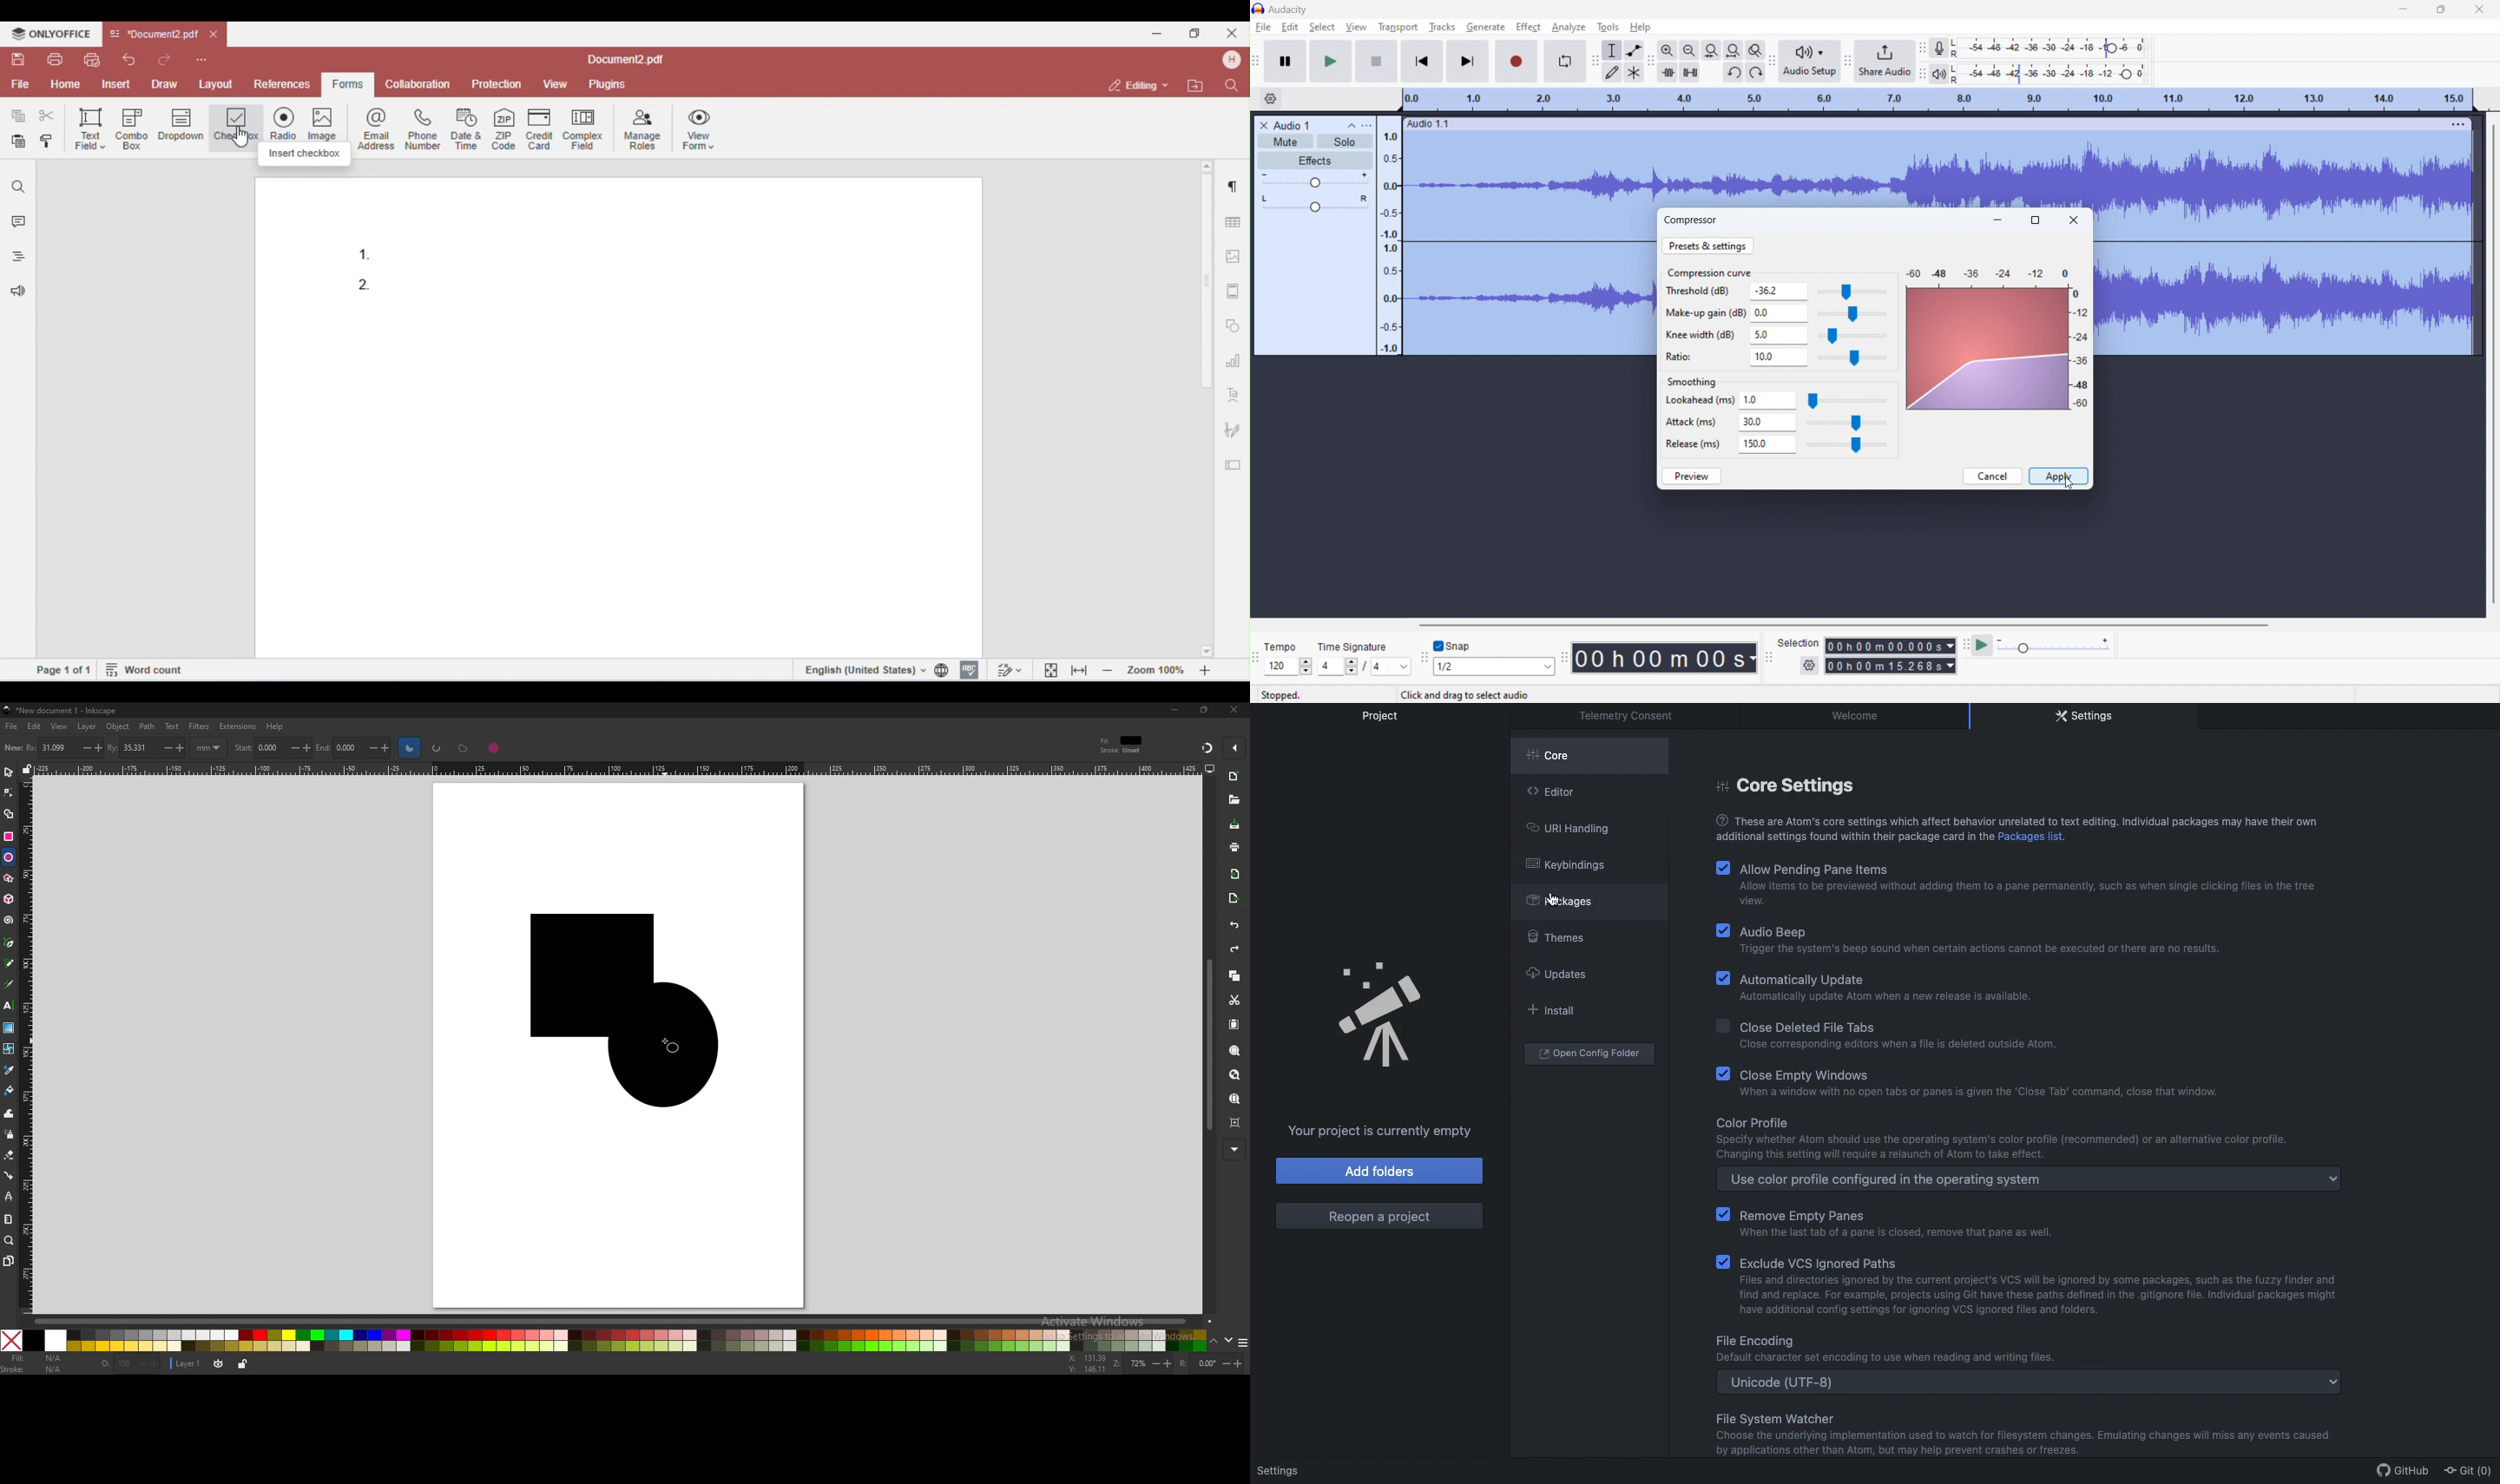 The width and height of the screenshot is (2520, 1484). Describe the element at coordinates (1176, 709) in the screenshot. I see `minimize` at that location.